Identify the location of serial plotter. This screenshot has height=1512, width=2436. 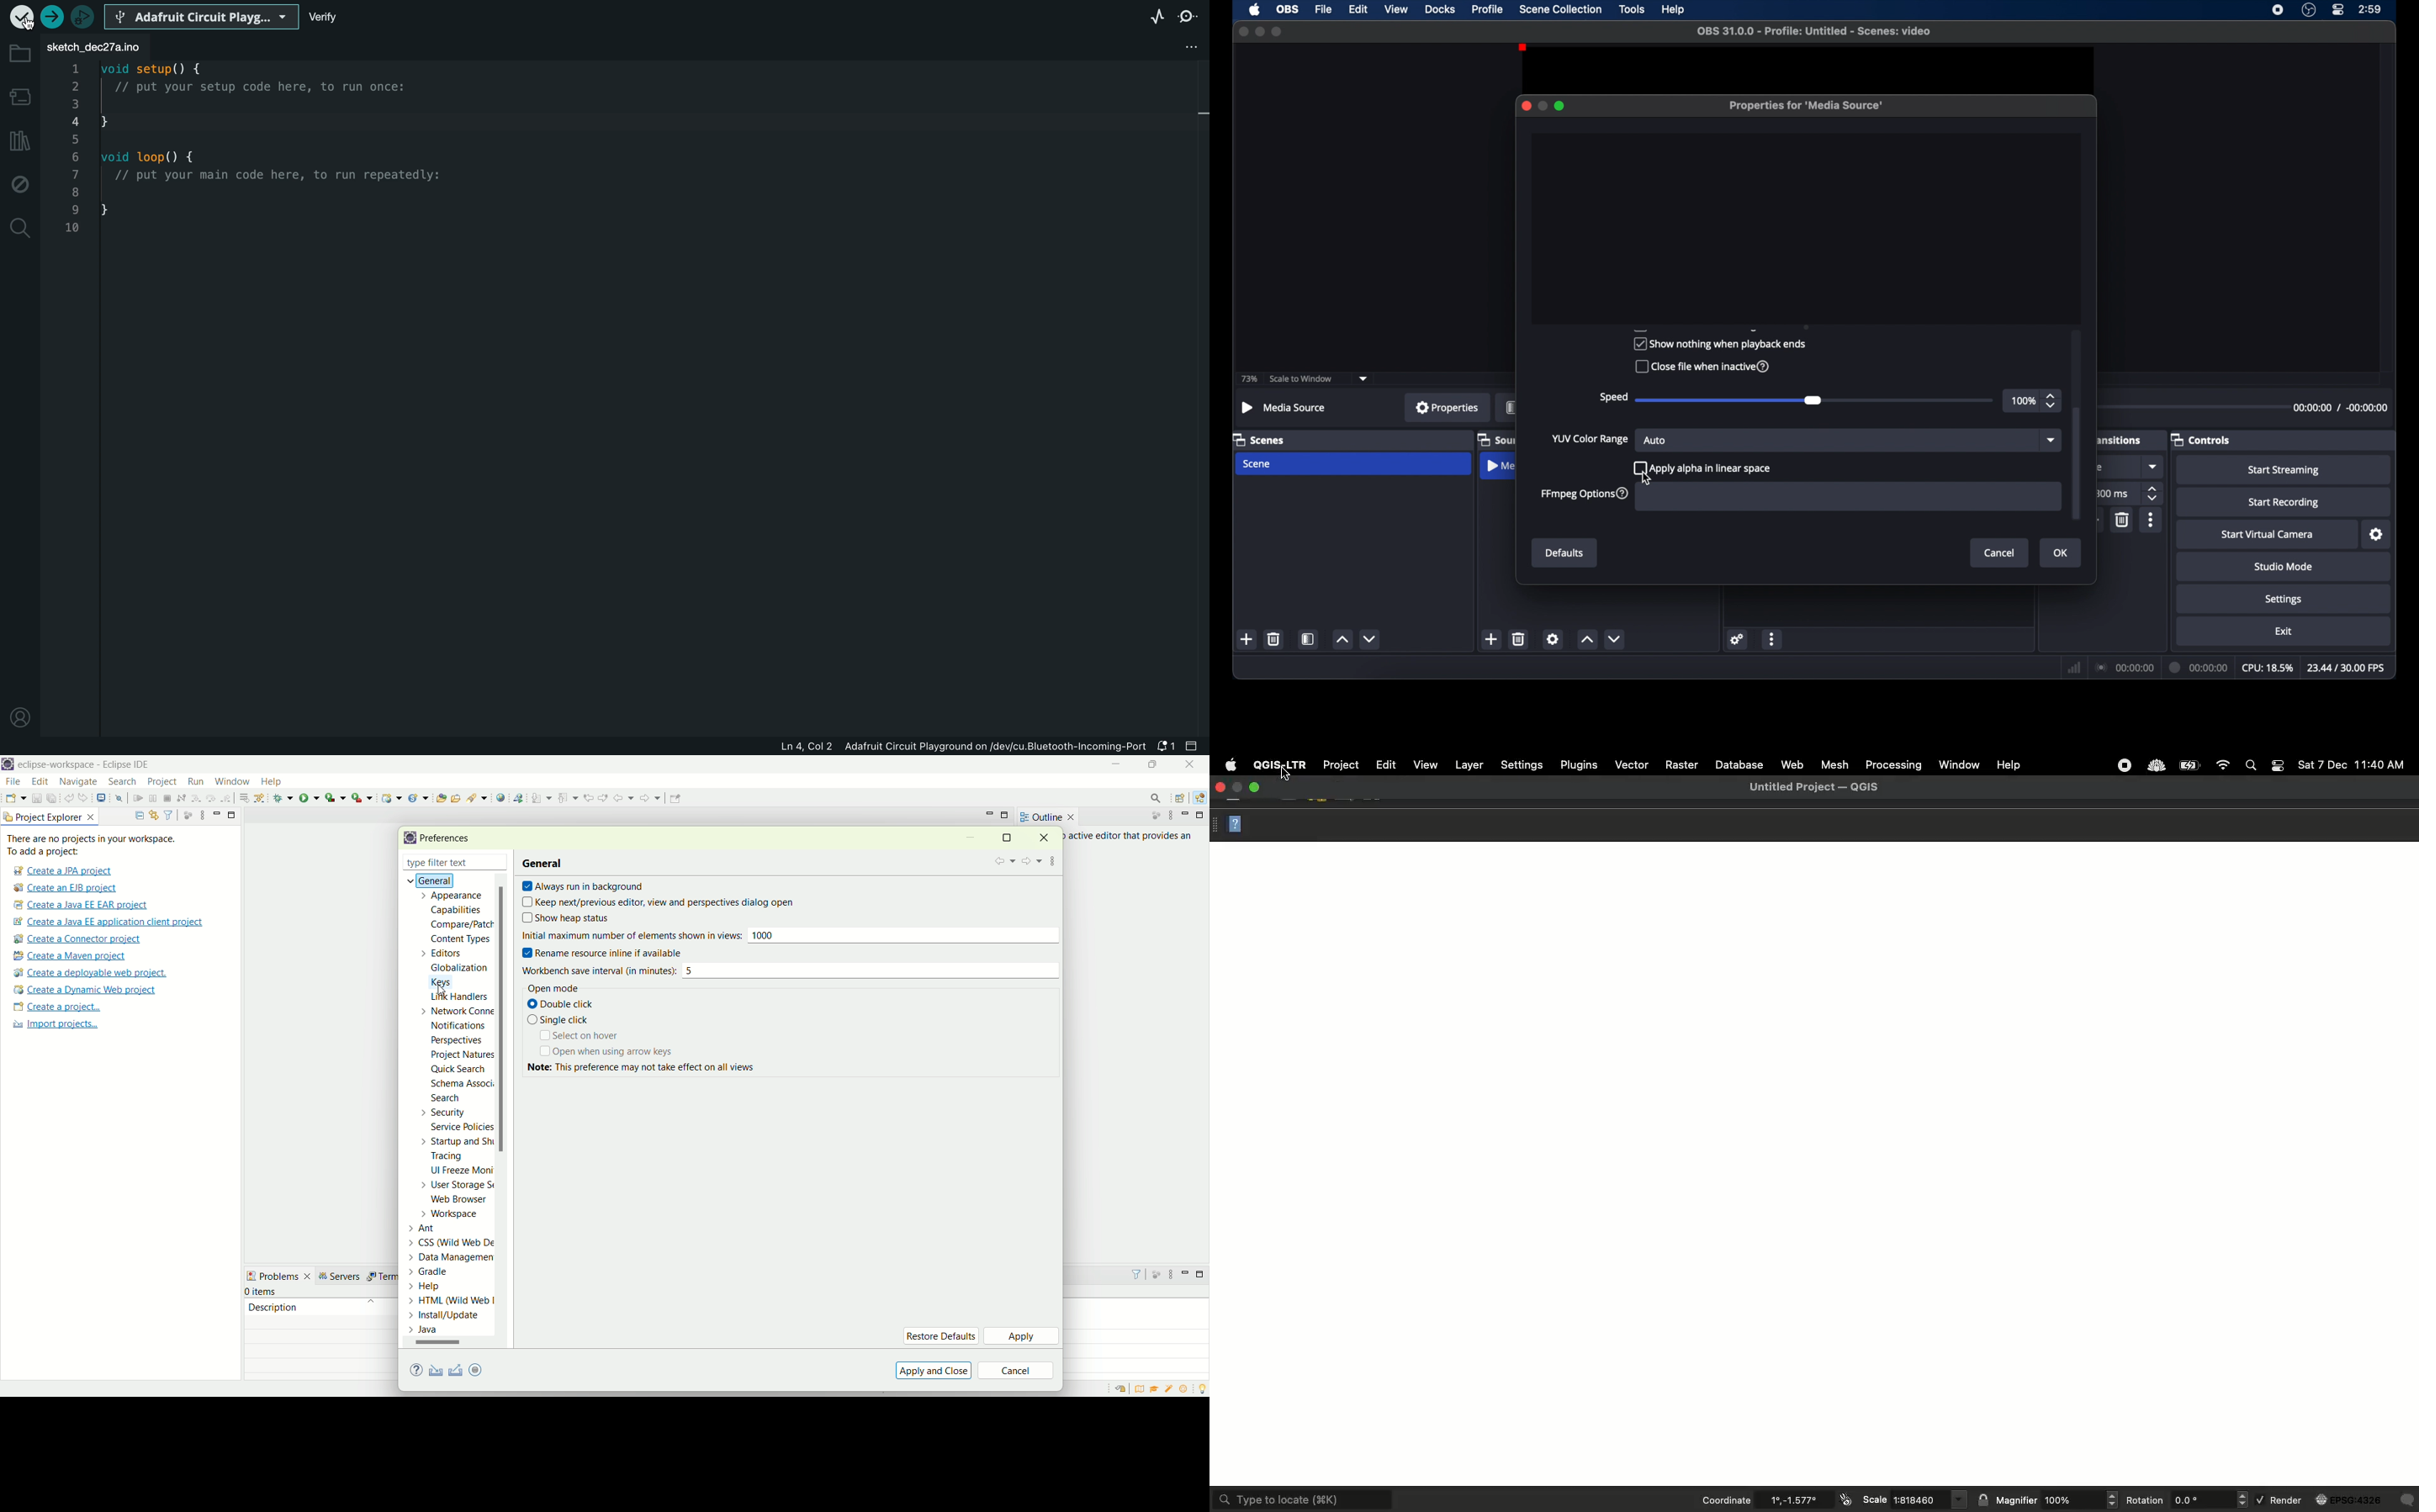
(1153, 17).